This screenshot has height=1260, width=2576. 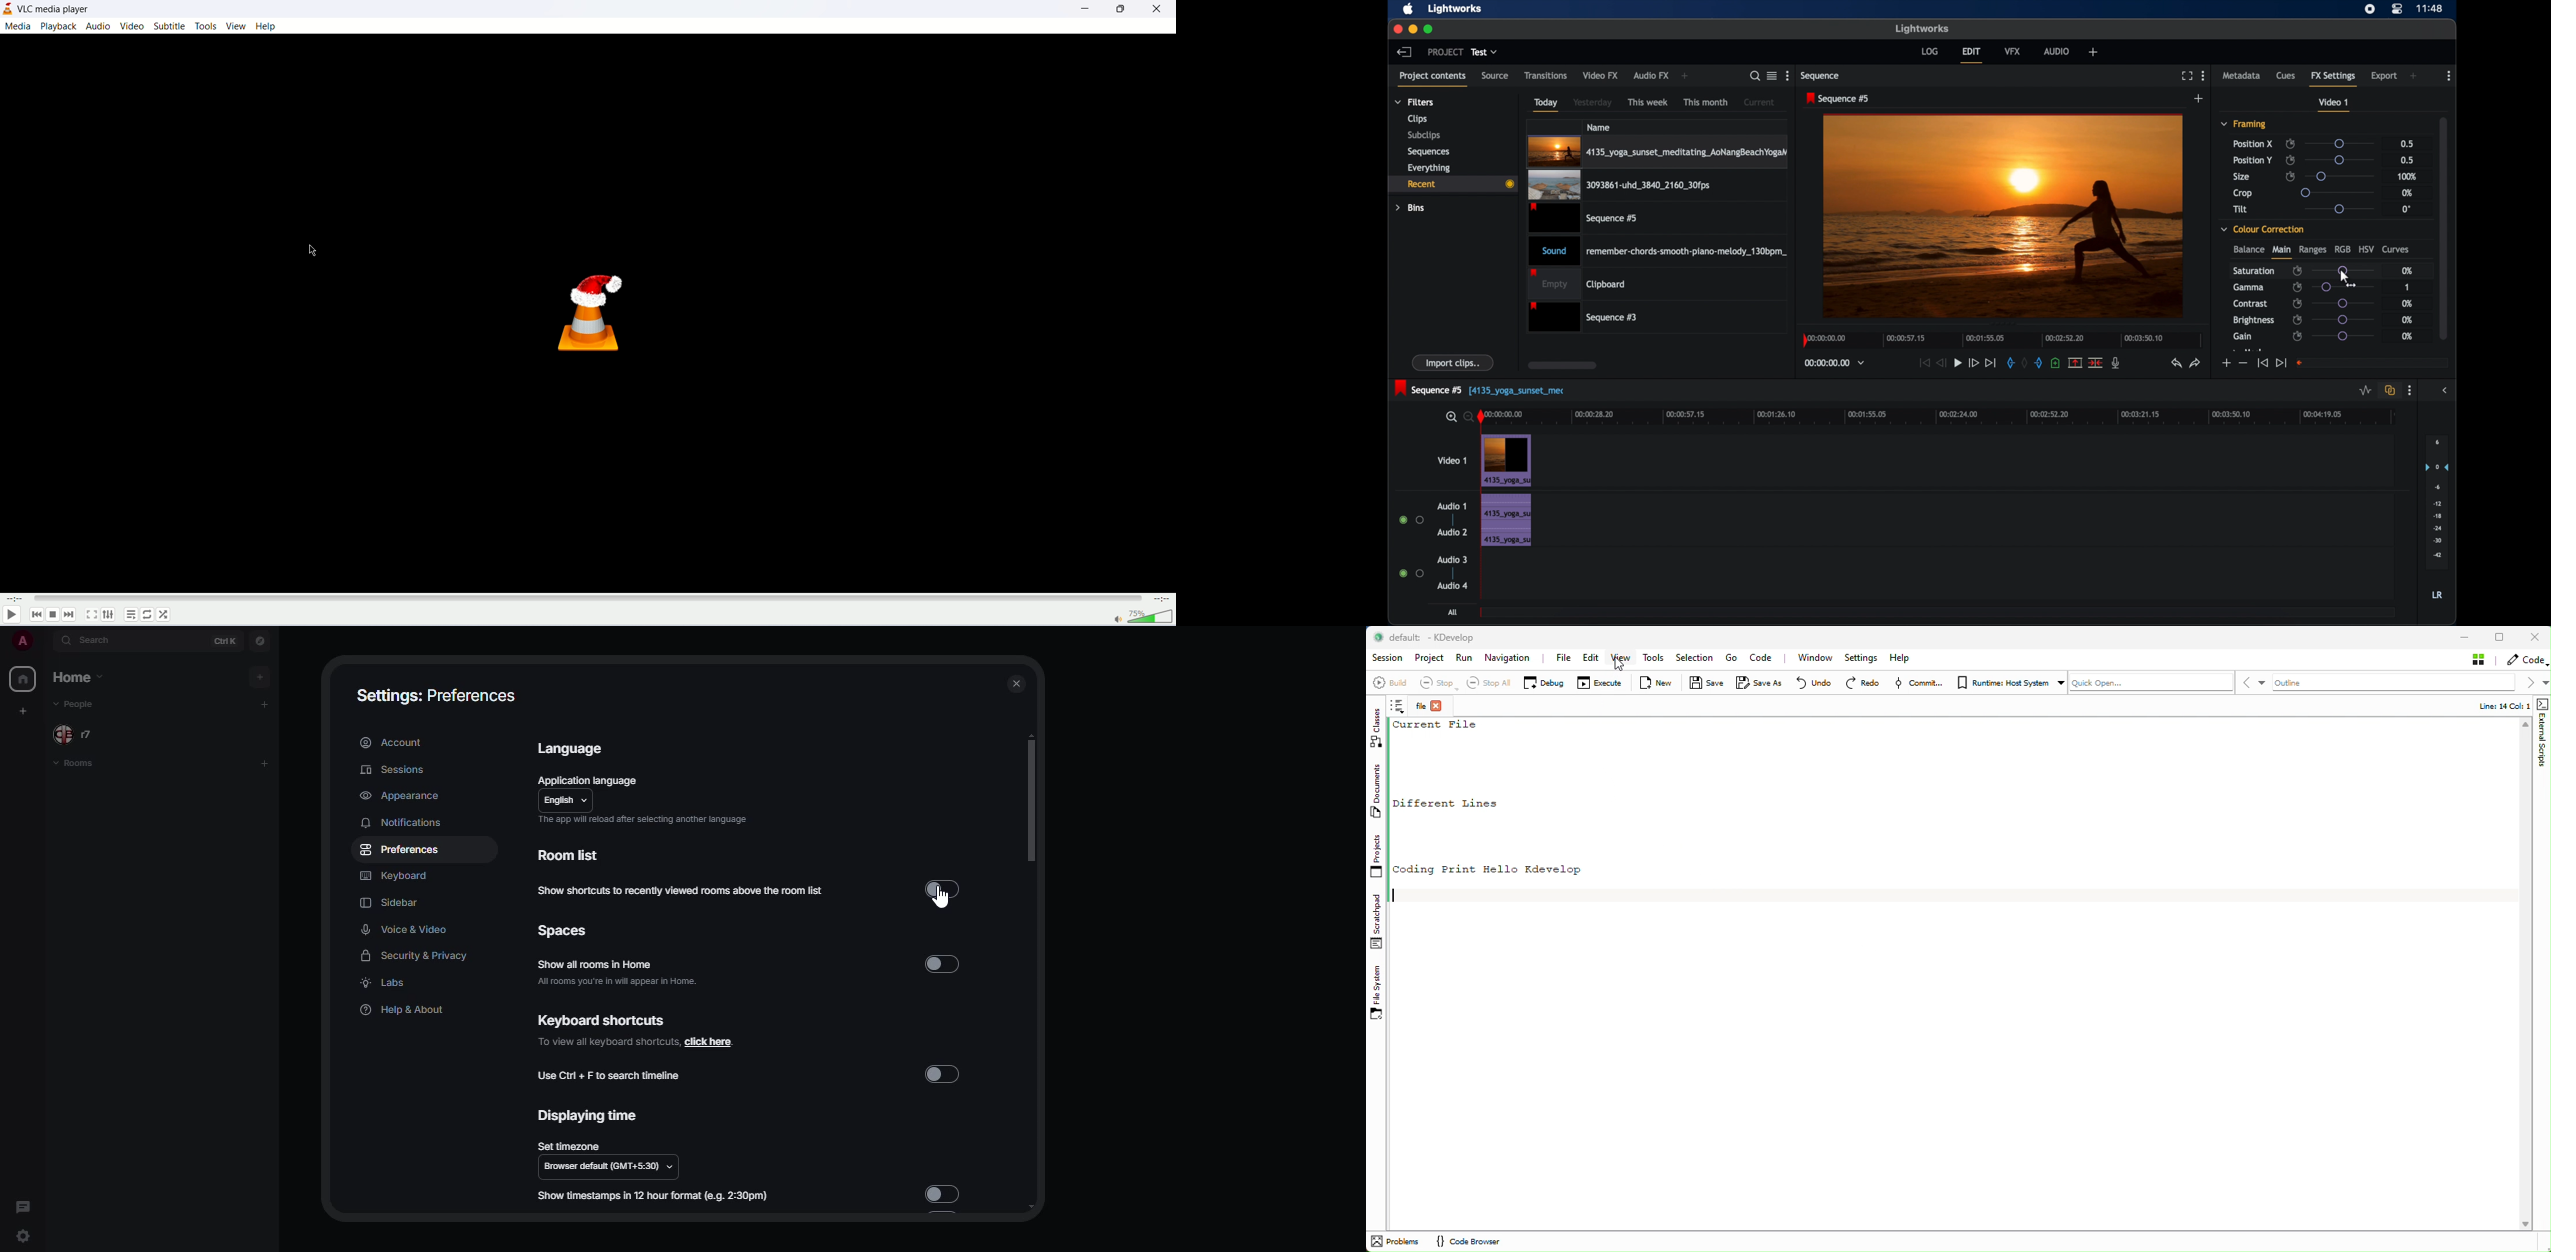 What do you see at coordinates (2200, 99) in the screenshot?
I see `add` at bounding box center [2200, 99].